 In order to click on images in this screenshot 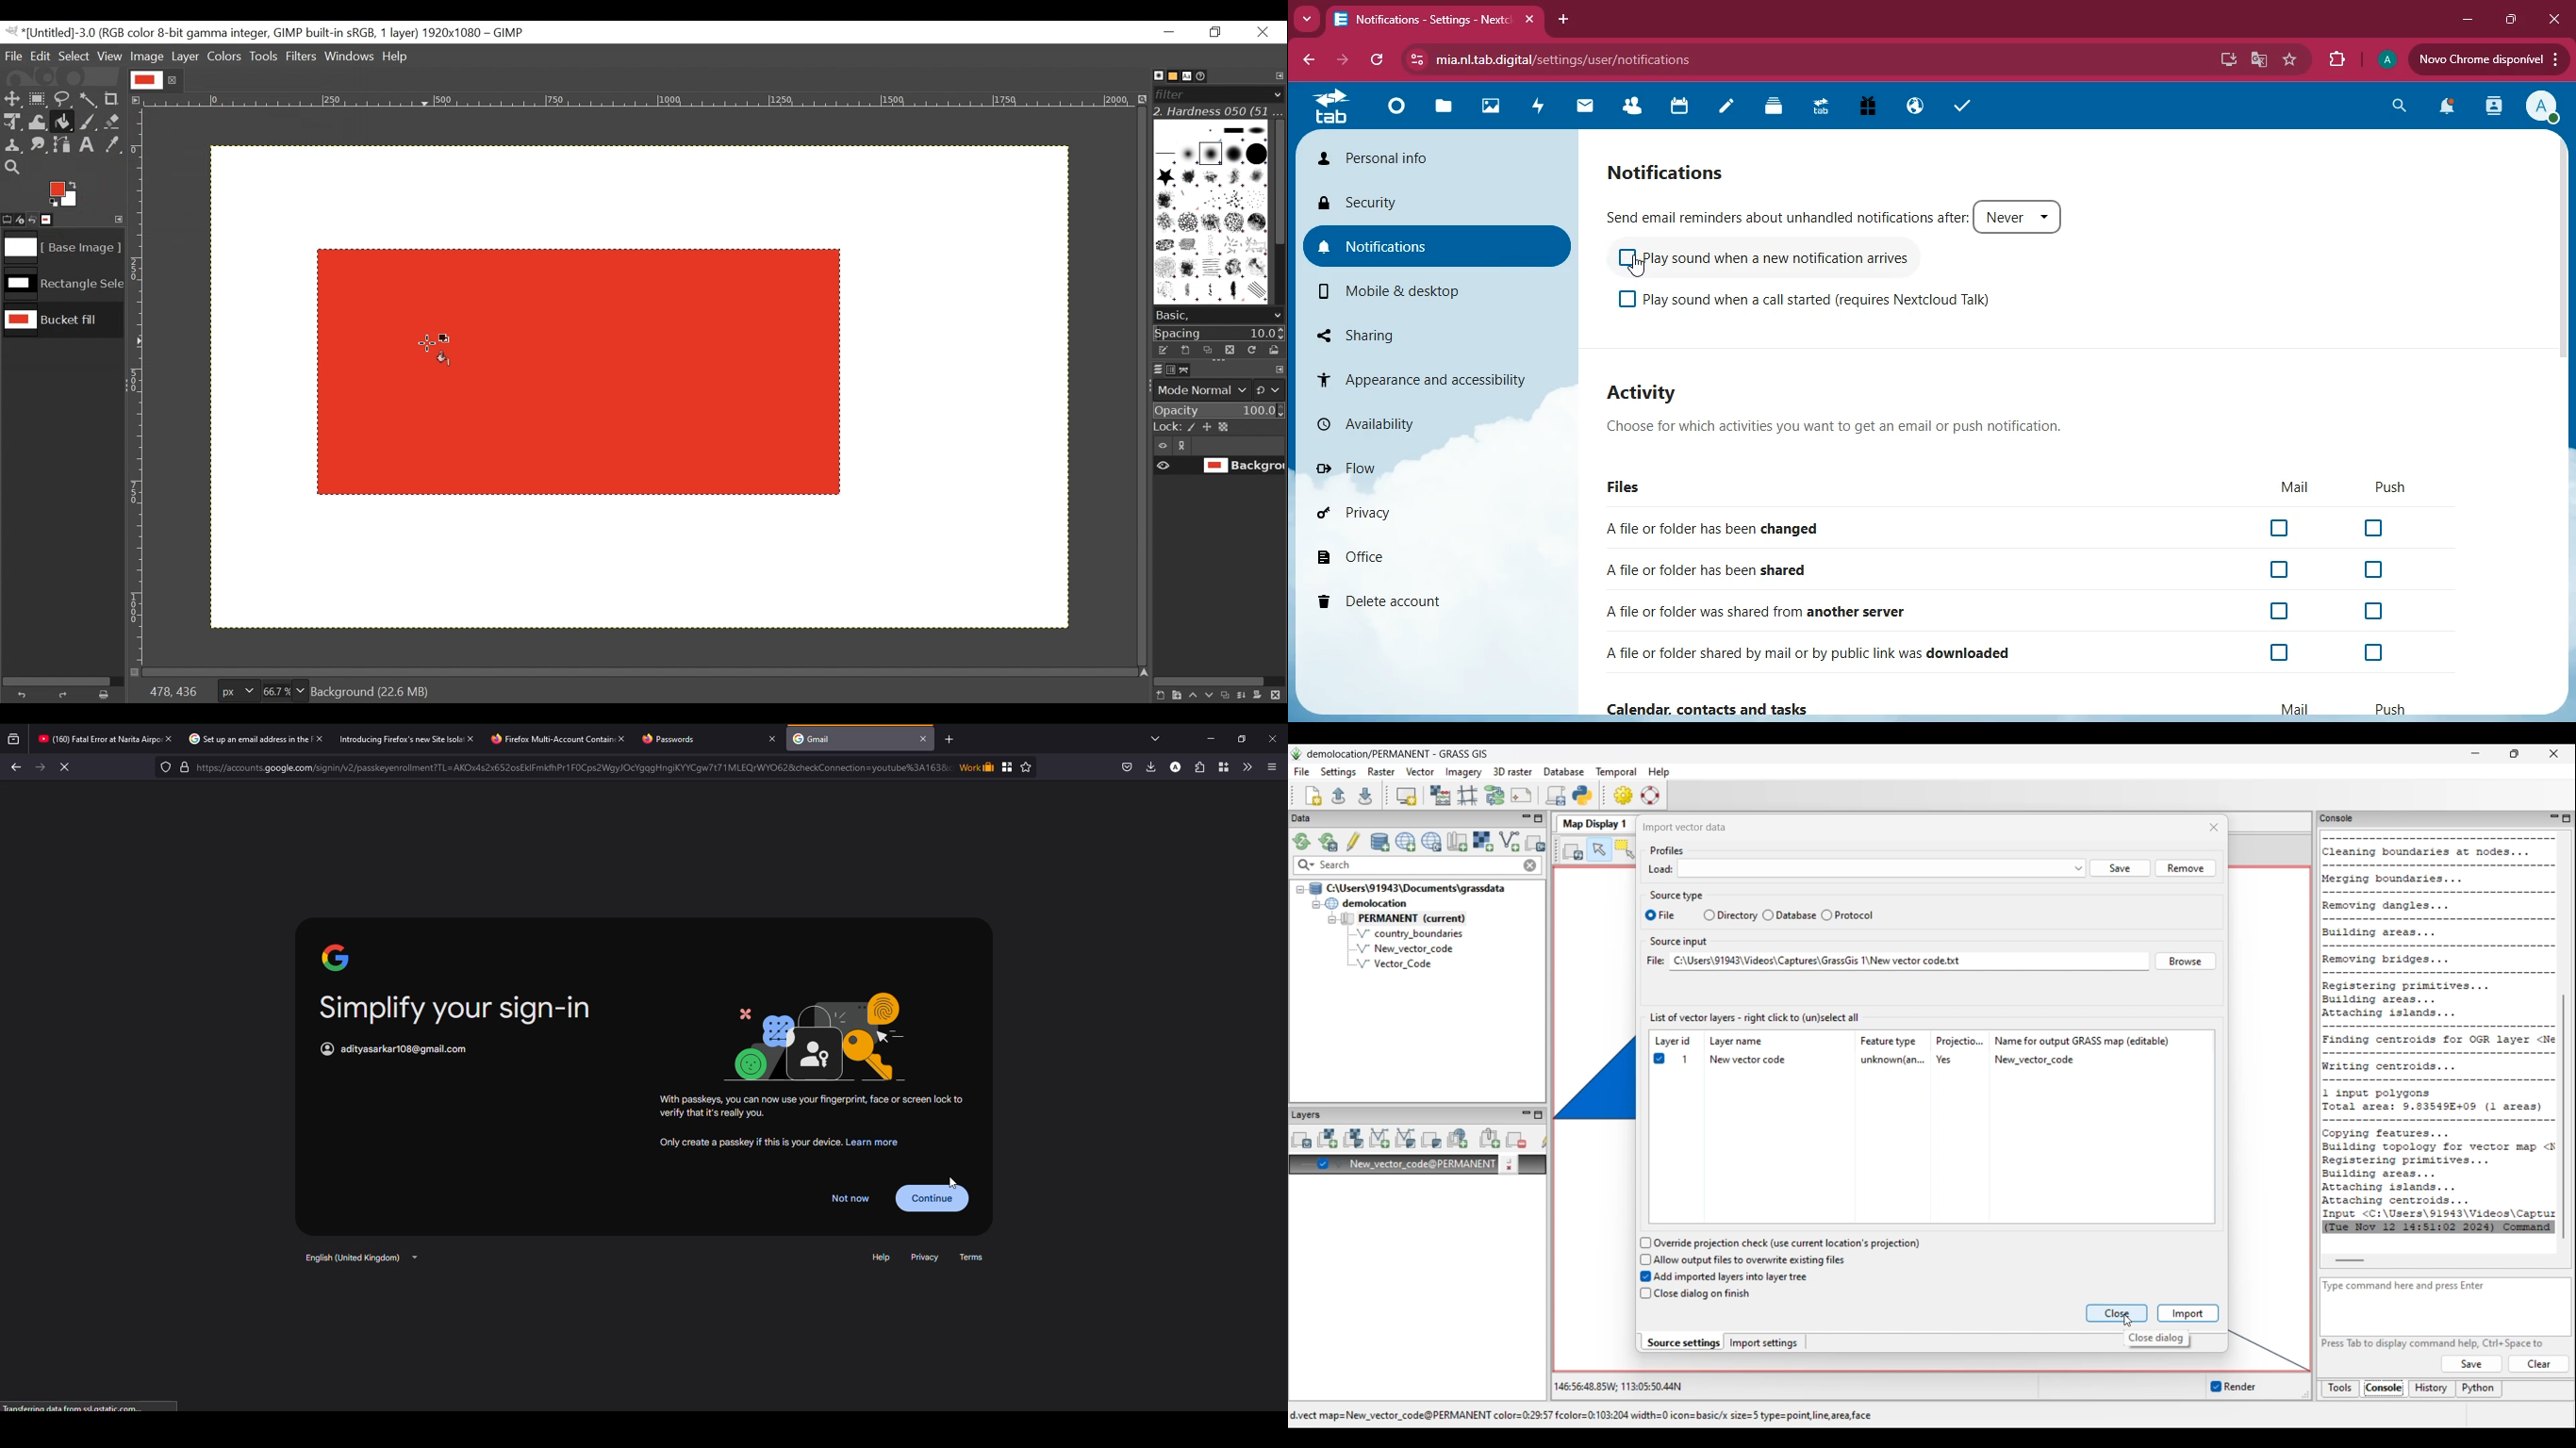, I will do `click(1496, 107)`.